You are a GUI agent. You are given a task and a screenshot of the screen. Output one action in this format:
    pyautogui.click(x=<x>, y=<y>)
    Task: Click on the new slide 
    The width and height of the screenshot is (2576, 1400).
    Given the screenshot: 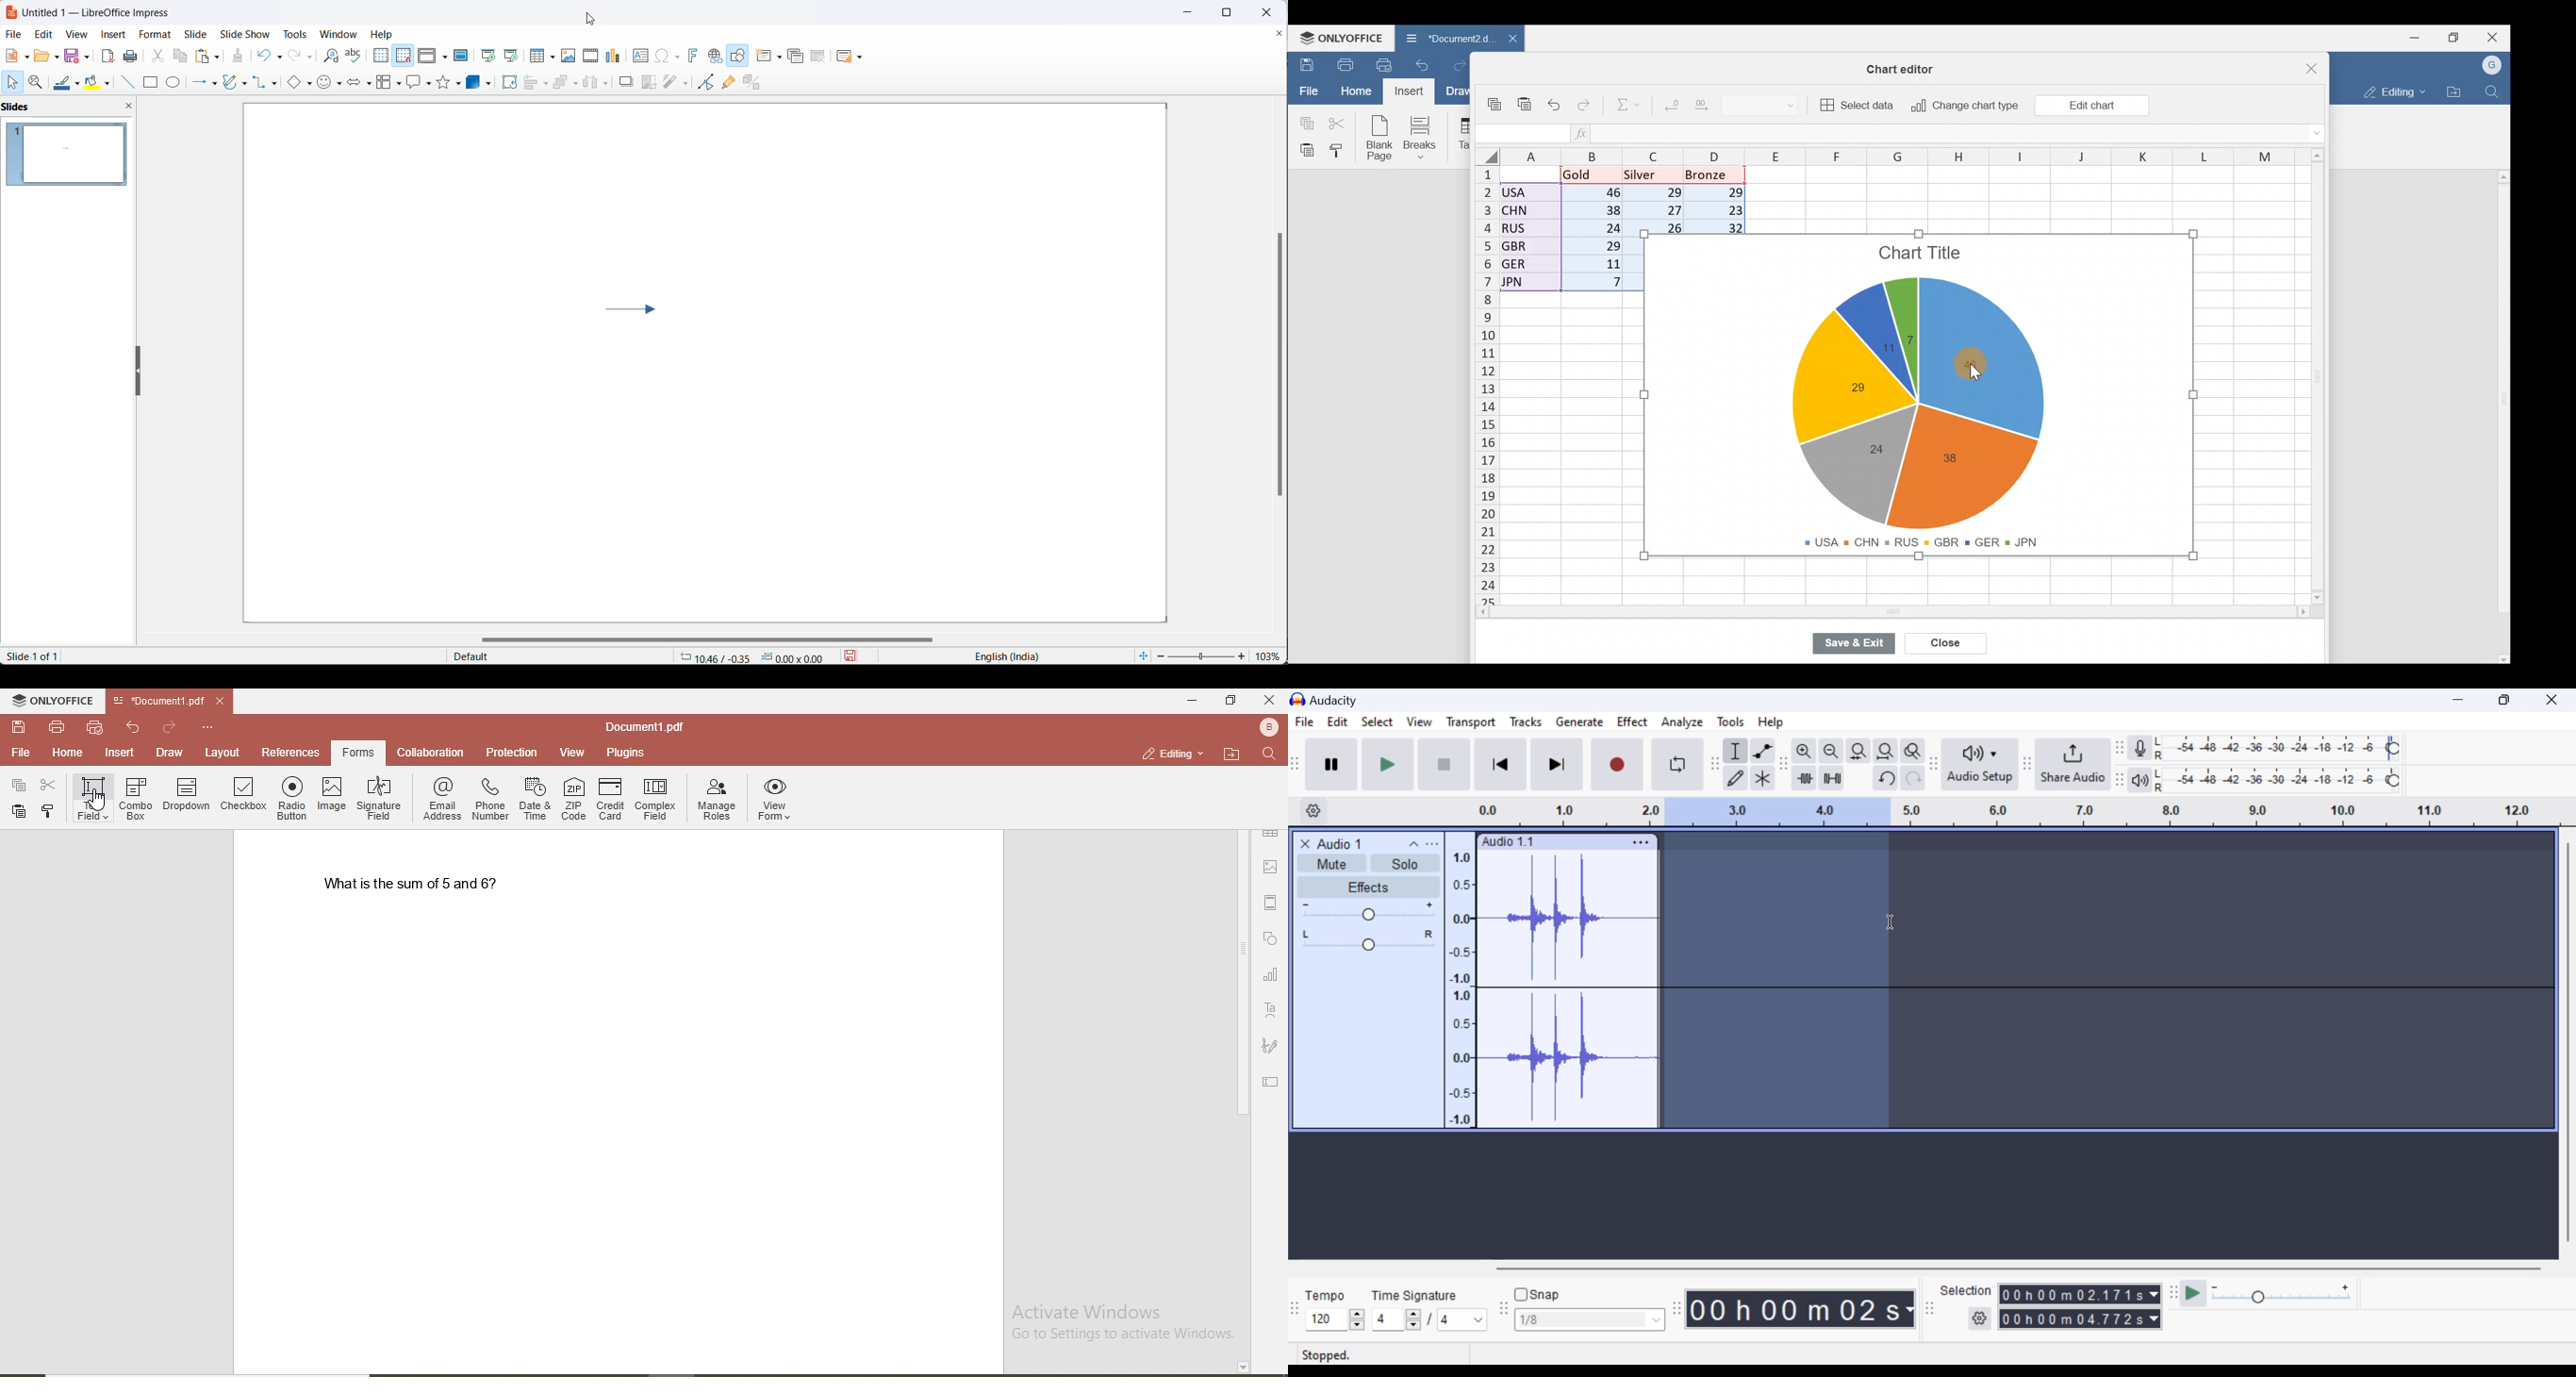 What is the action you would take?
    pyautogui.click(x=771, y=56)
    